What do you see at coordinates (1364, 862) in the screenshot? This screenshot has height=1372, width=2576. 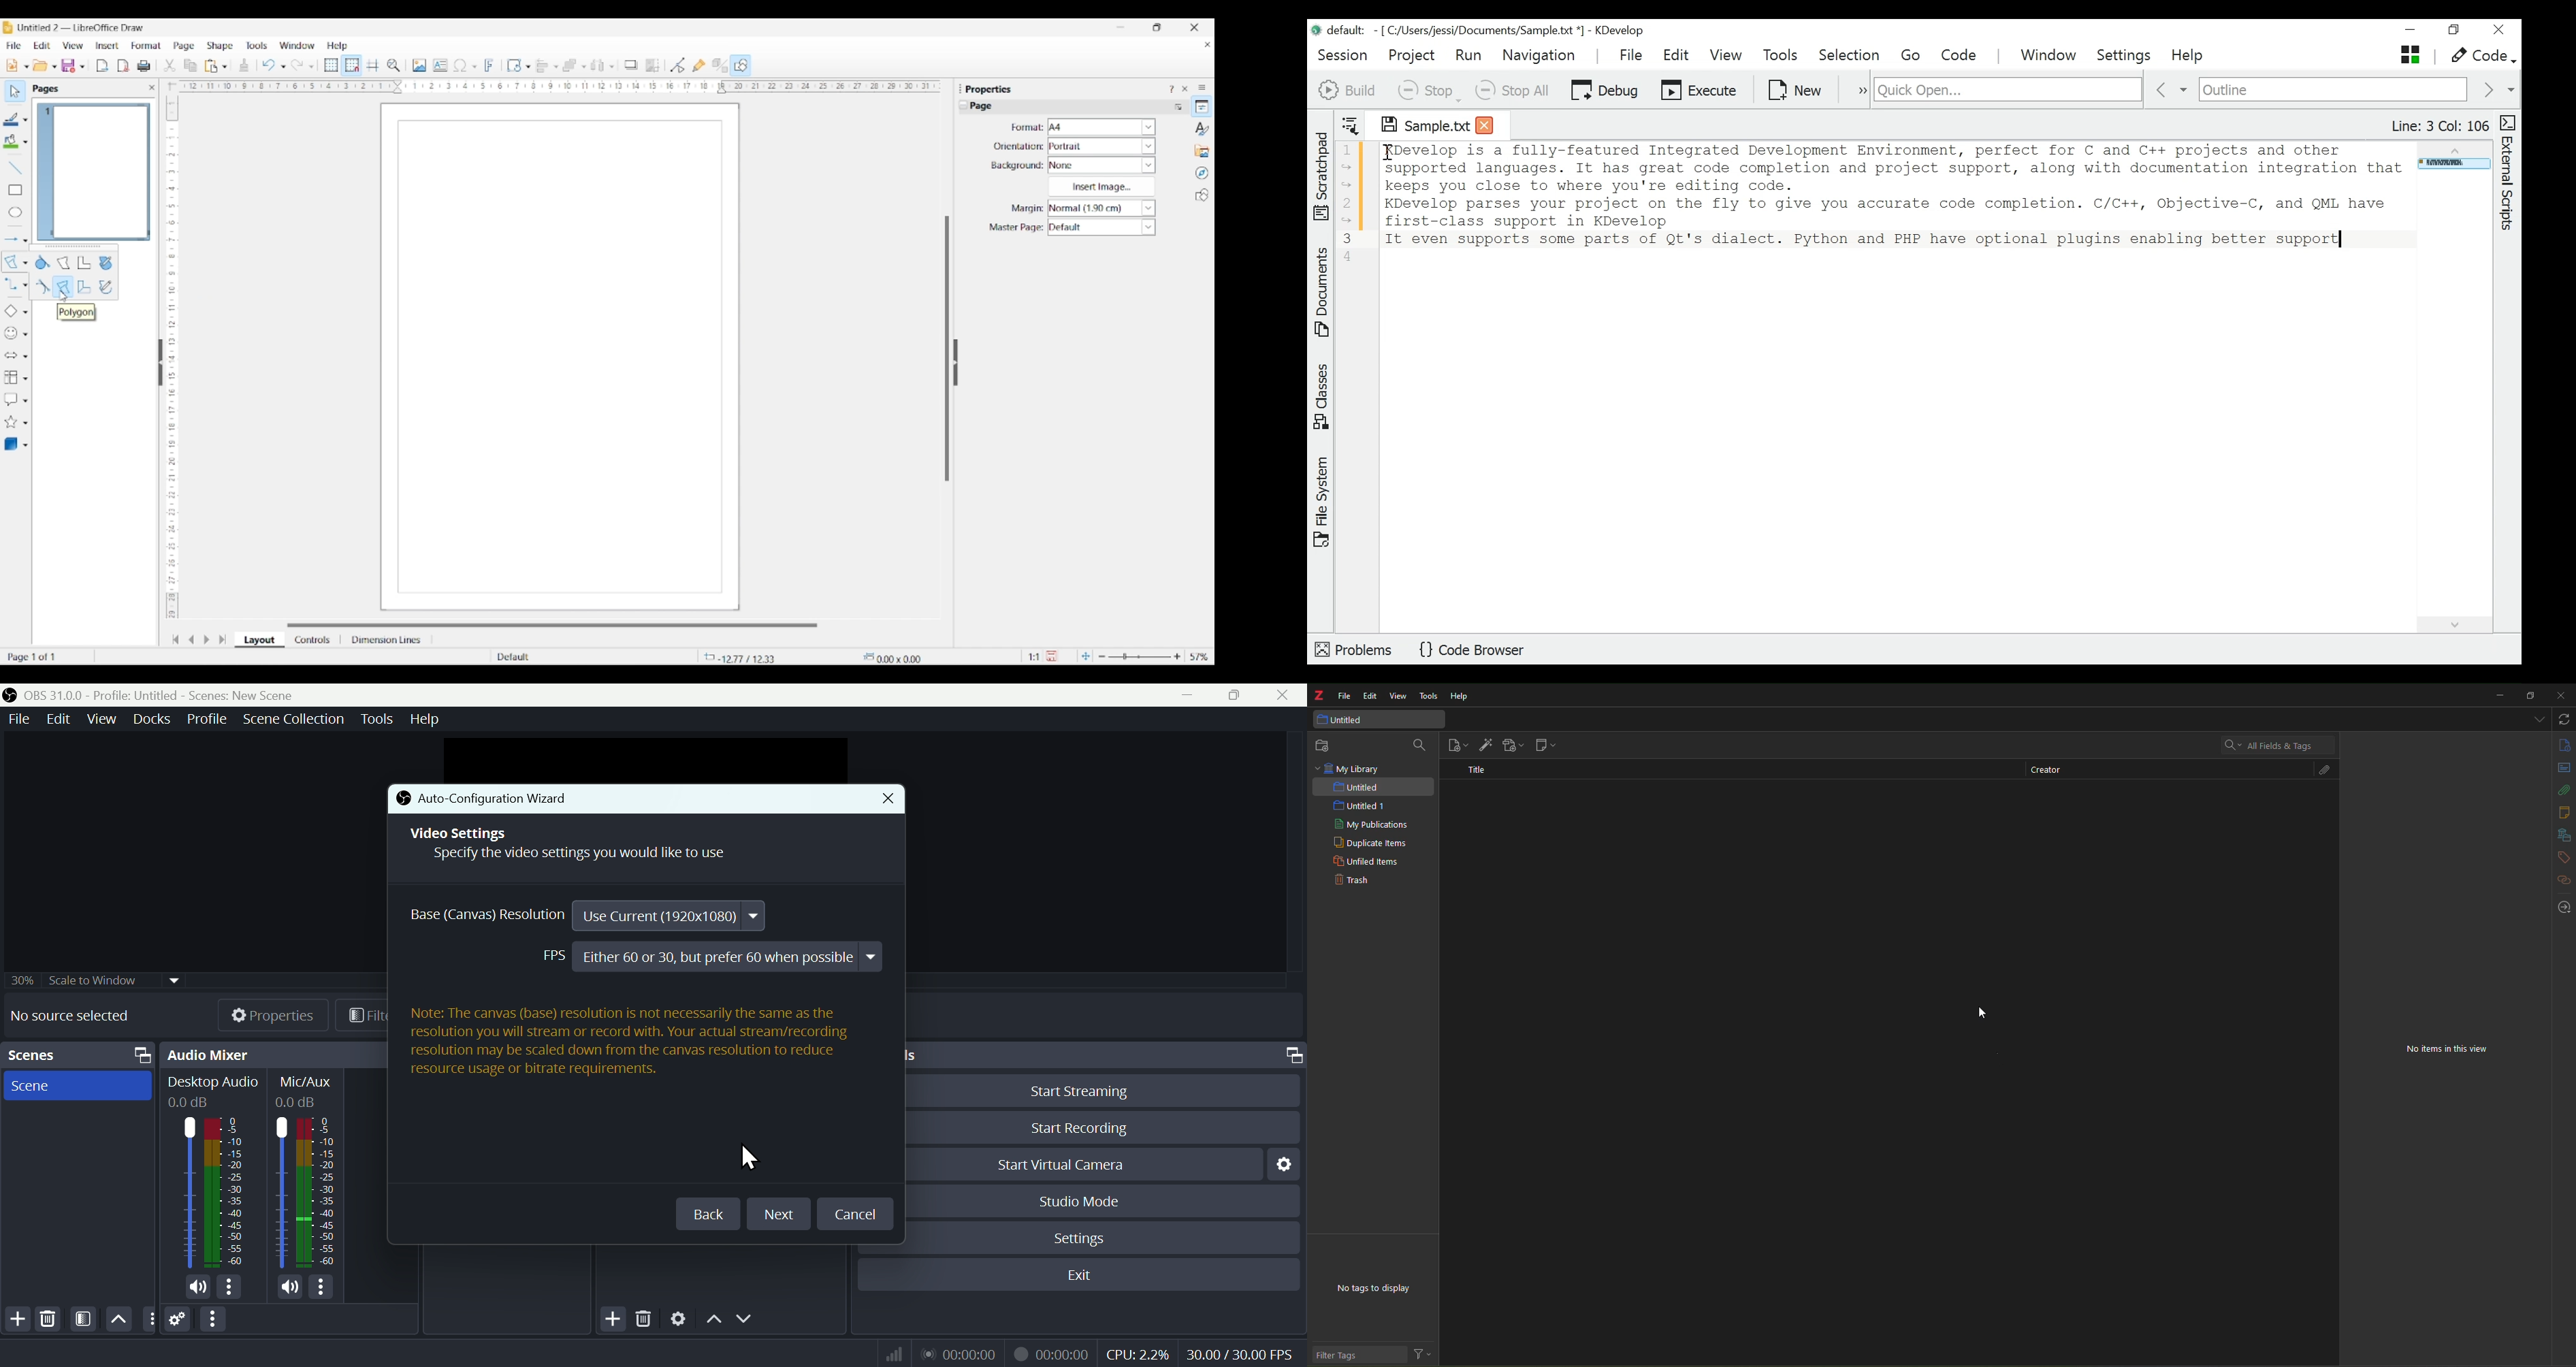 I see `unfiled items` at bounding box center [1364, 862].